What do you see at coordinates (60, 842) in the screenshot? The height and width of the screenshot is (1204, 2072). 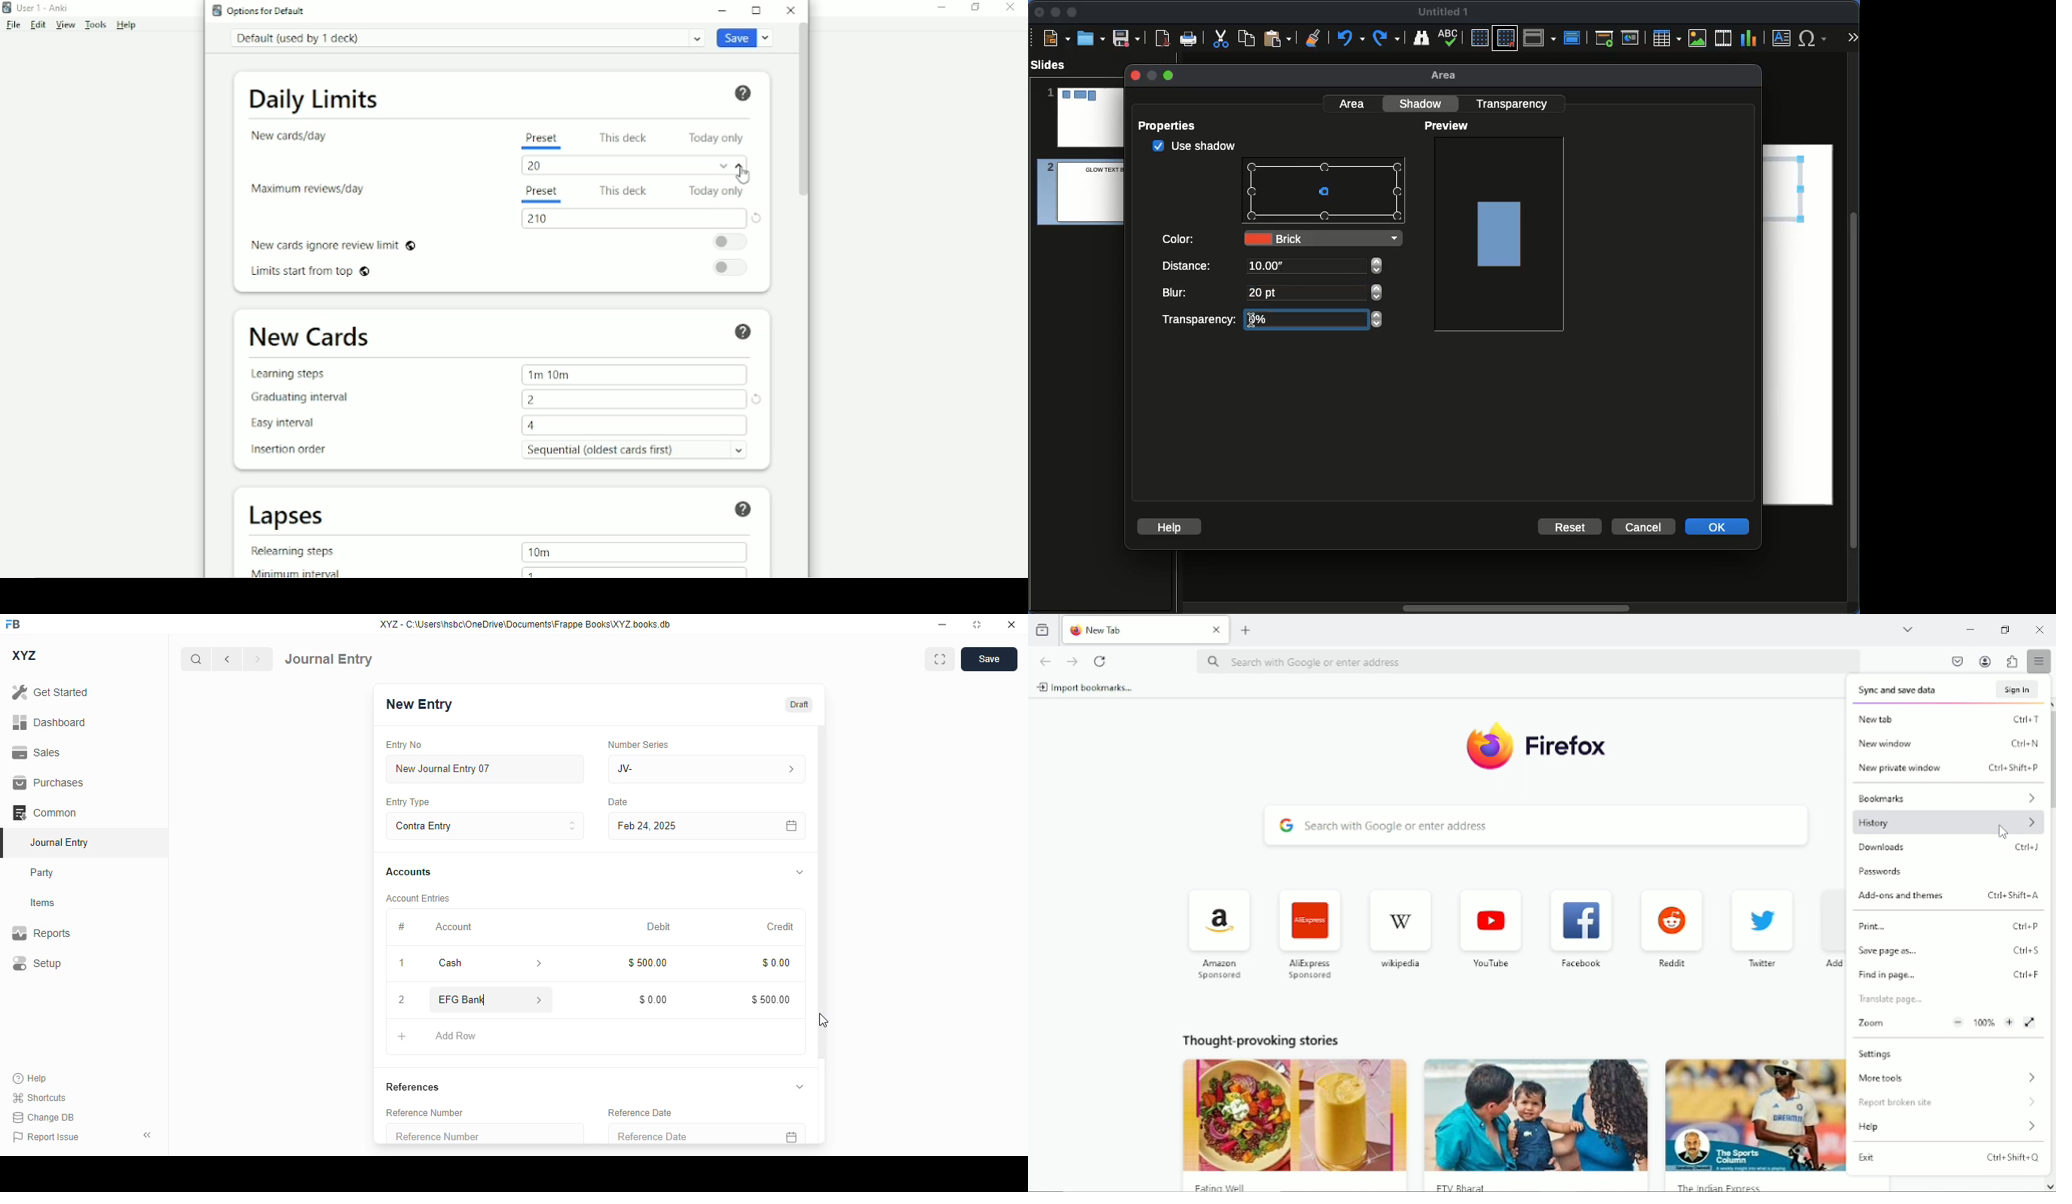 I see `journal entry` at bounding box center [60, 842].